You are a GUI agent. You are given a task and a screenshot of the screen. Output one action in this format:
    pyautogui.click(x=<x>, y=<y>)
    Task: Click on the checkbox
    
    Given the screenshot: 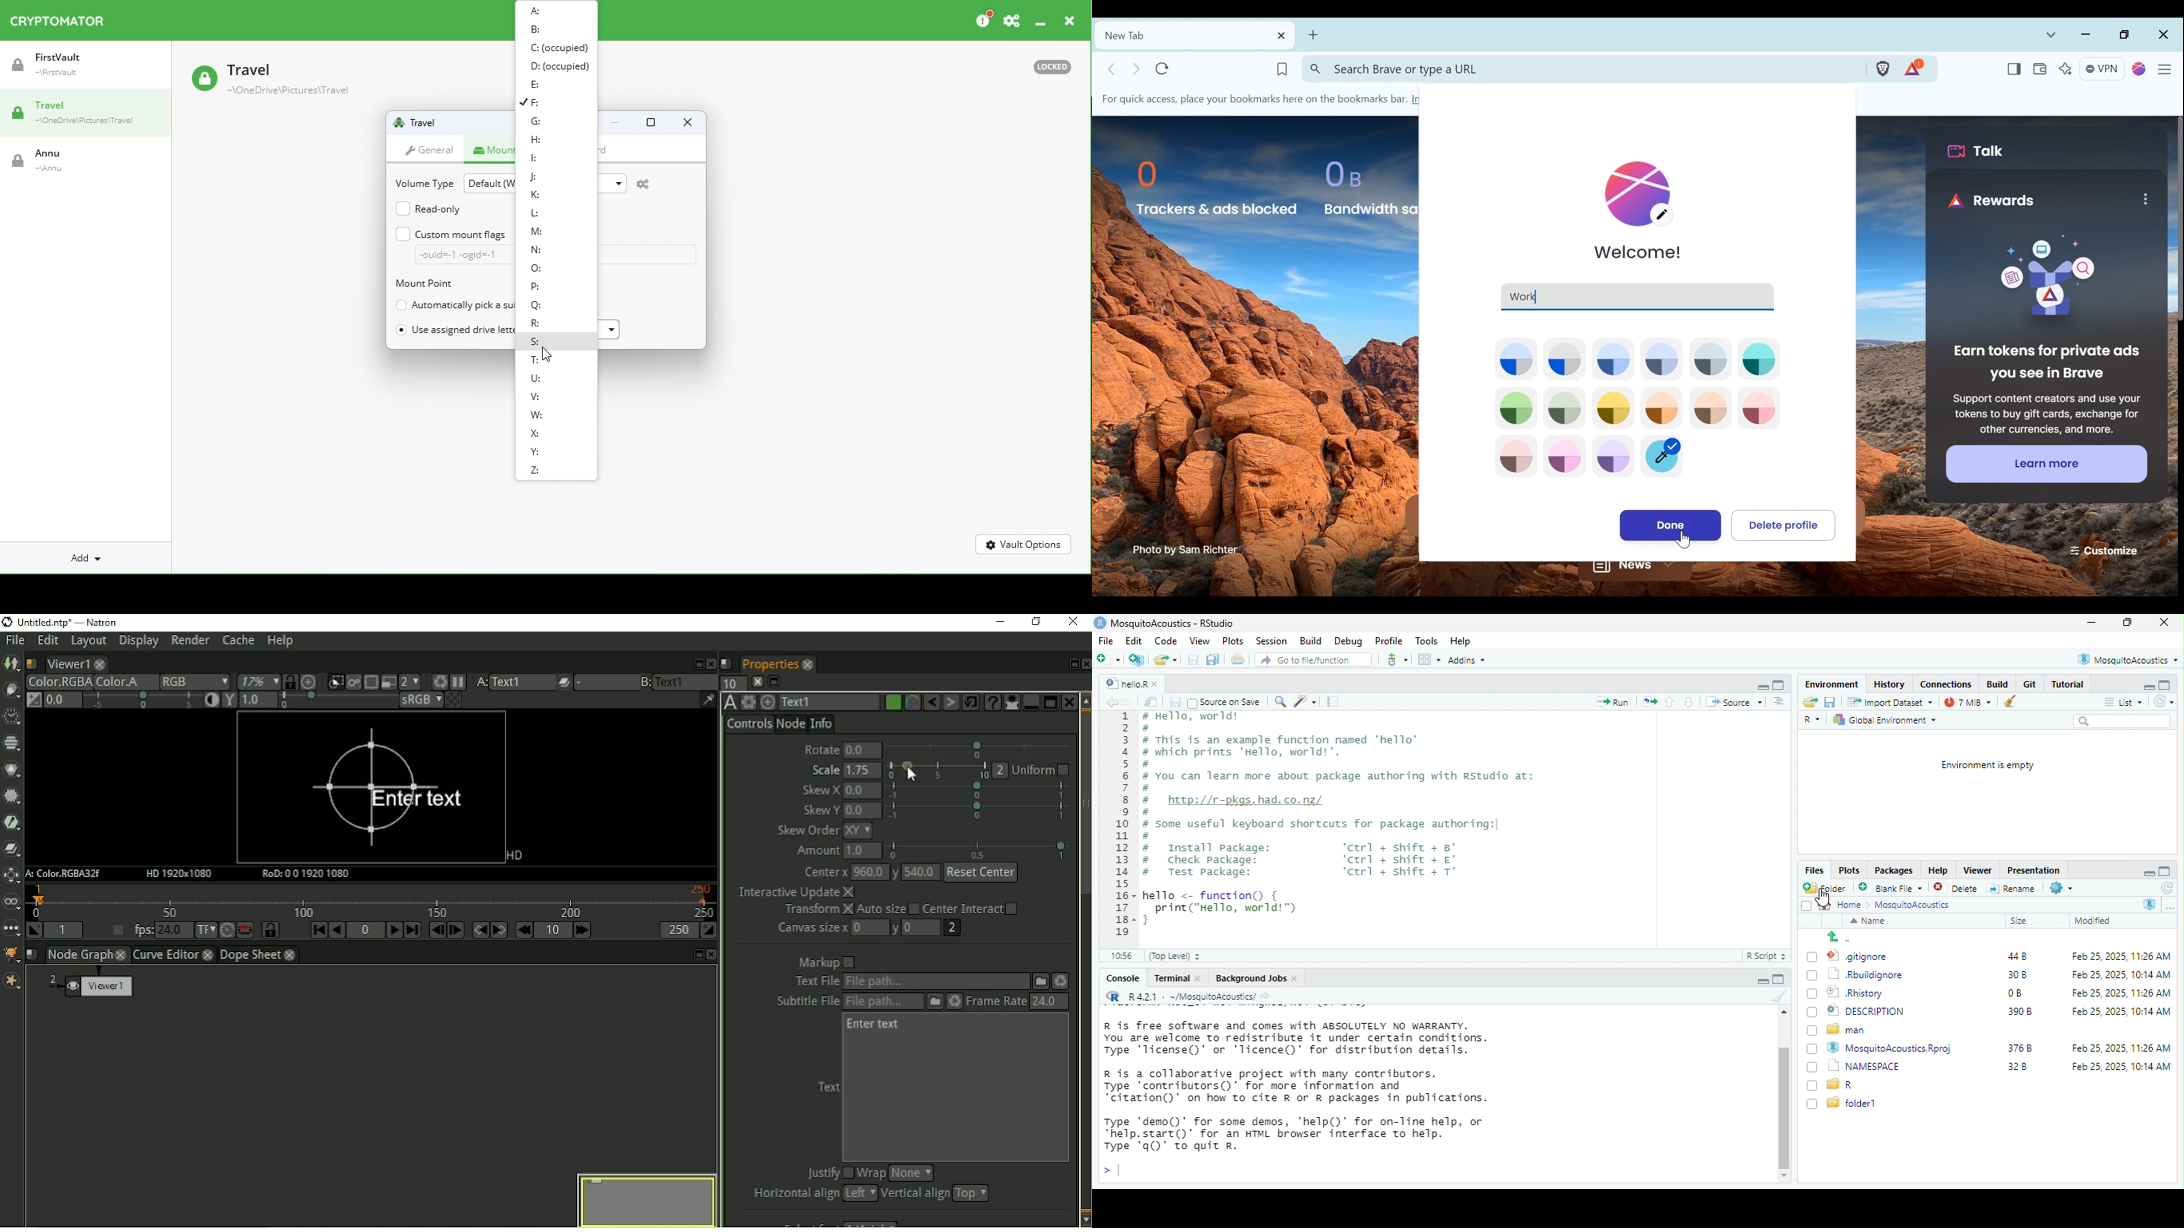 What is the action you would take?
    pyautogui.click(x=1803, y=906)
    